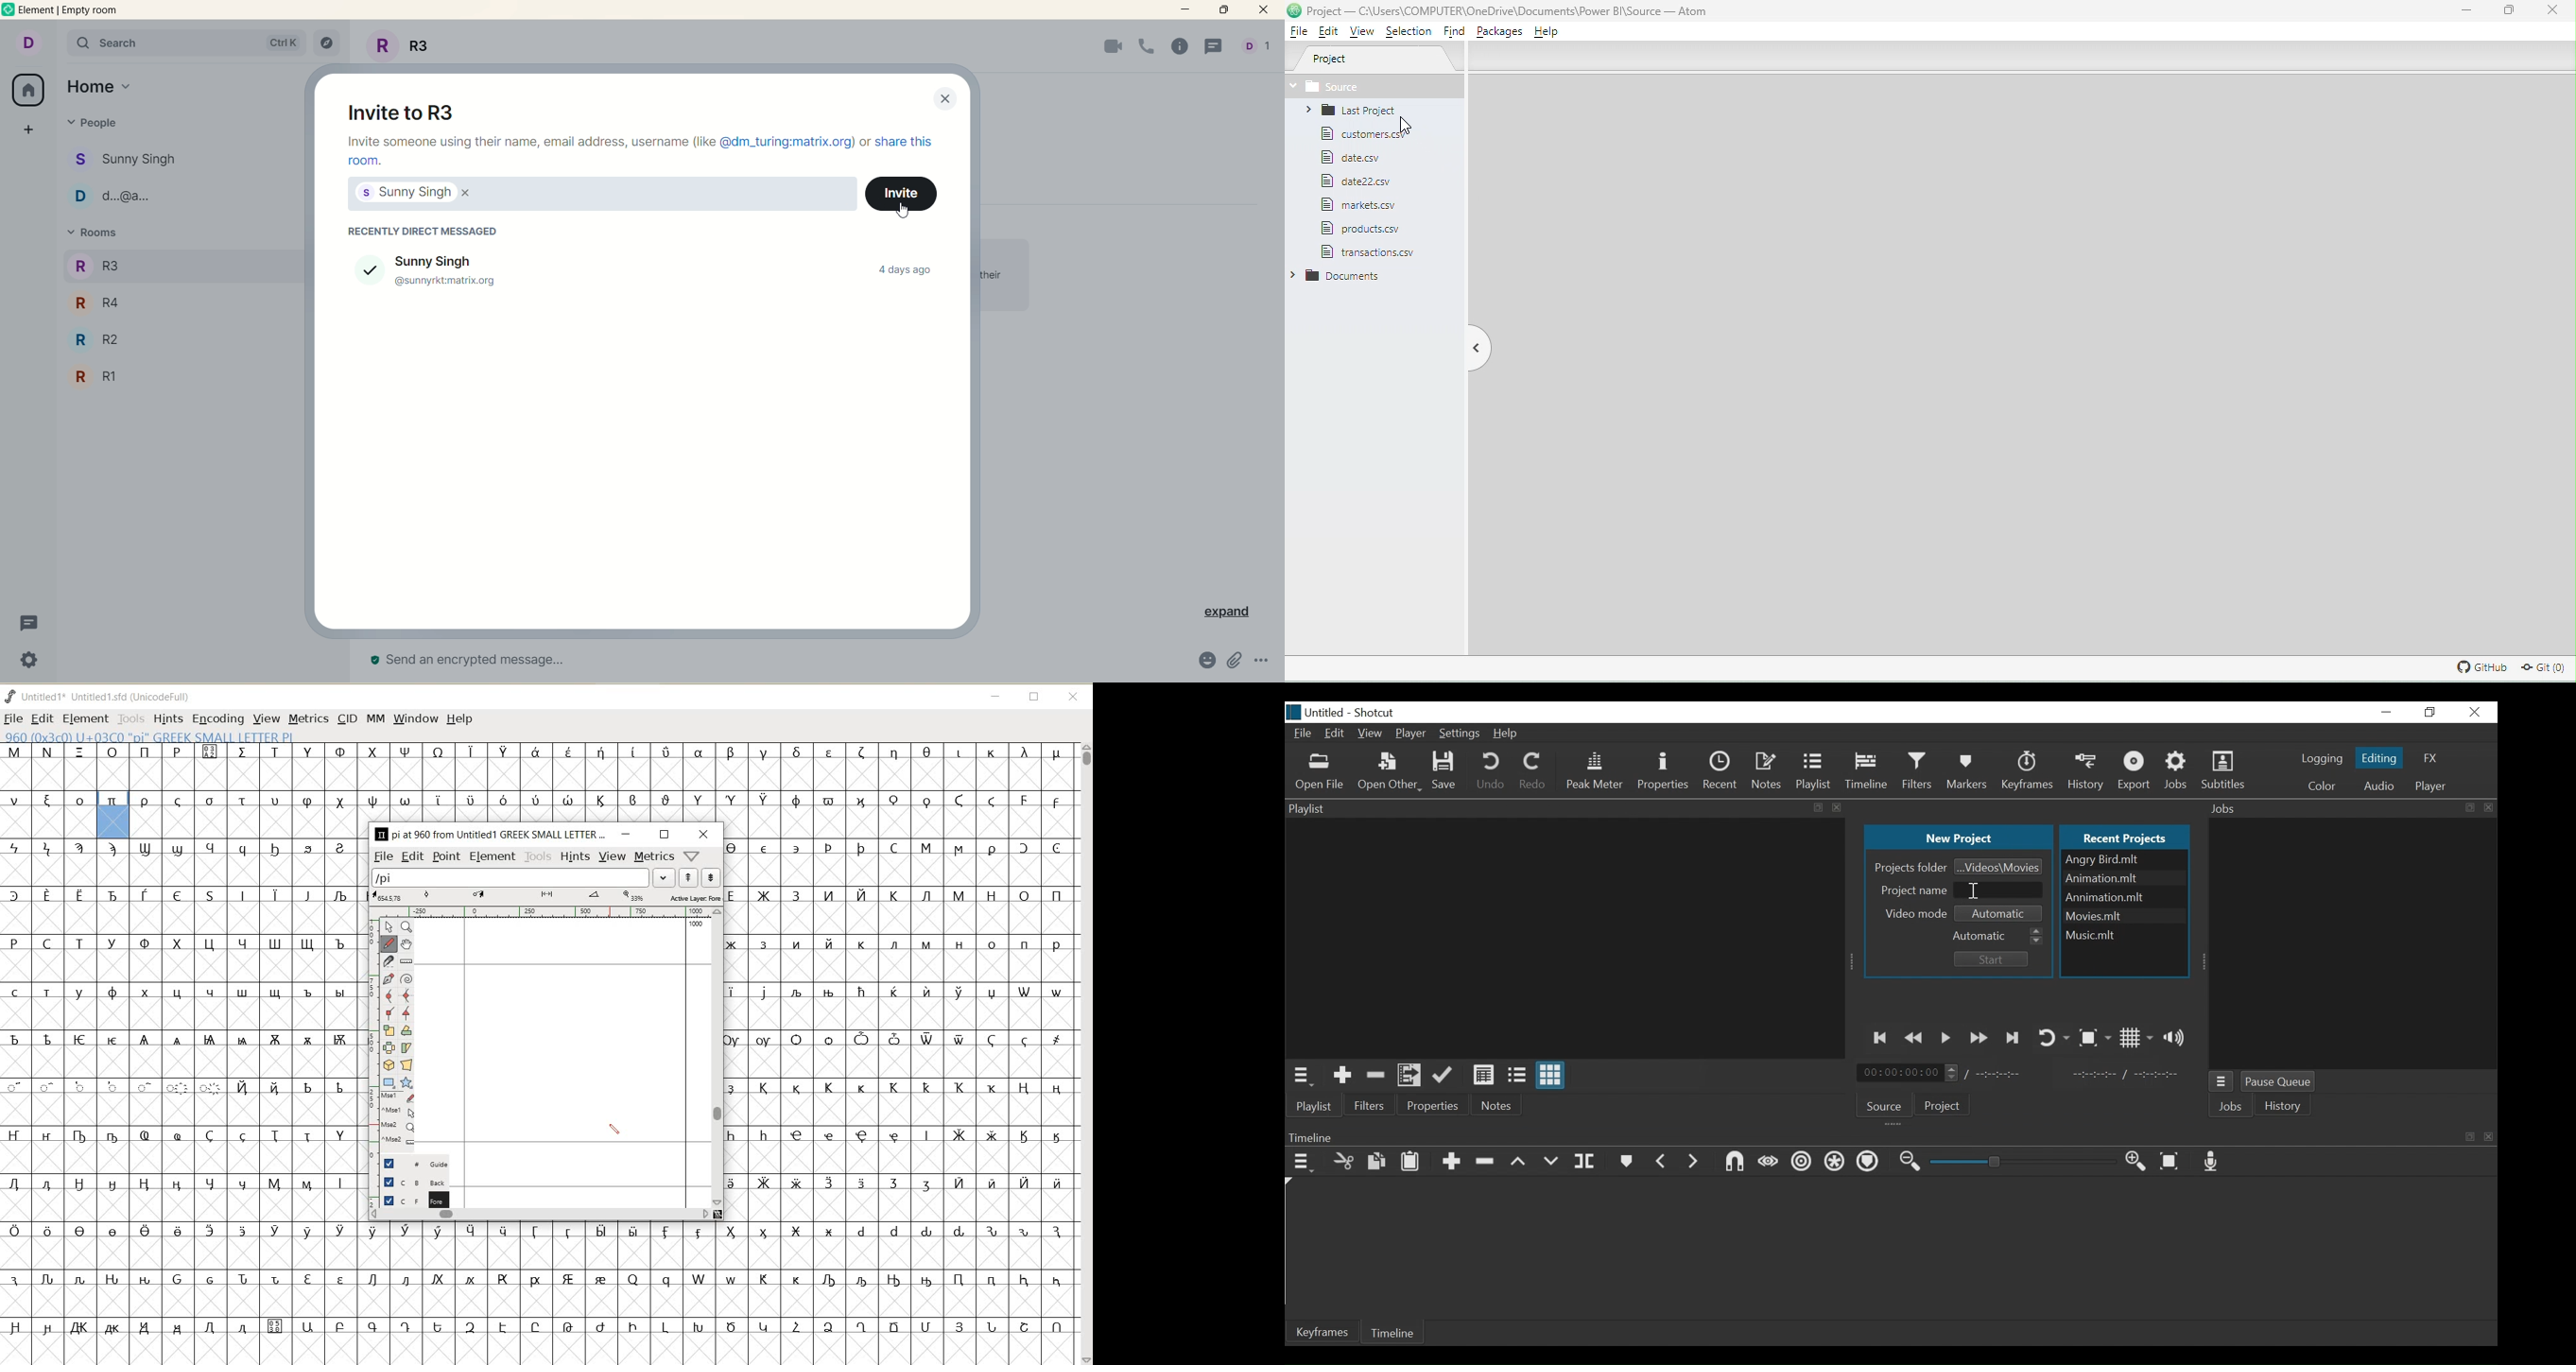 Image resolution: width=2576 pixels, height=1372 pixels. I want to click on Insertion cursor, so click(1974, 890).